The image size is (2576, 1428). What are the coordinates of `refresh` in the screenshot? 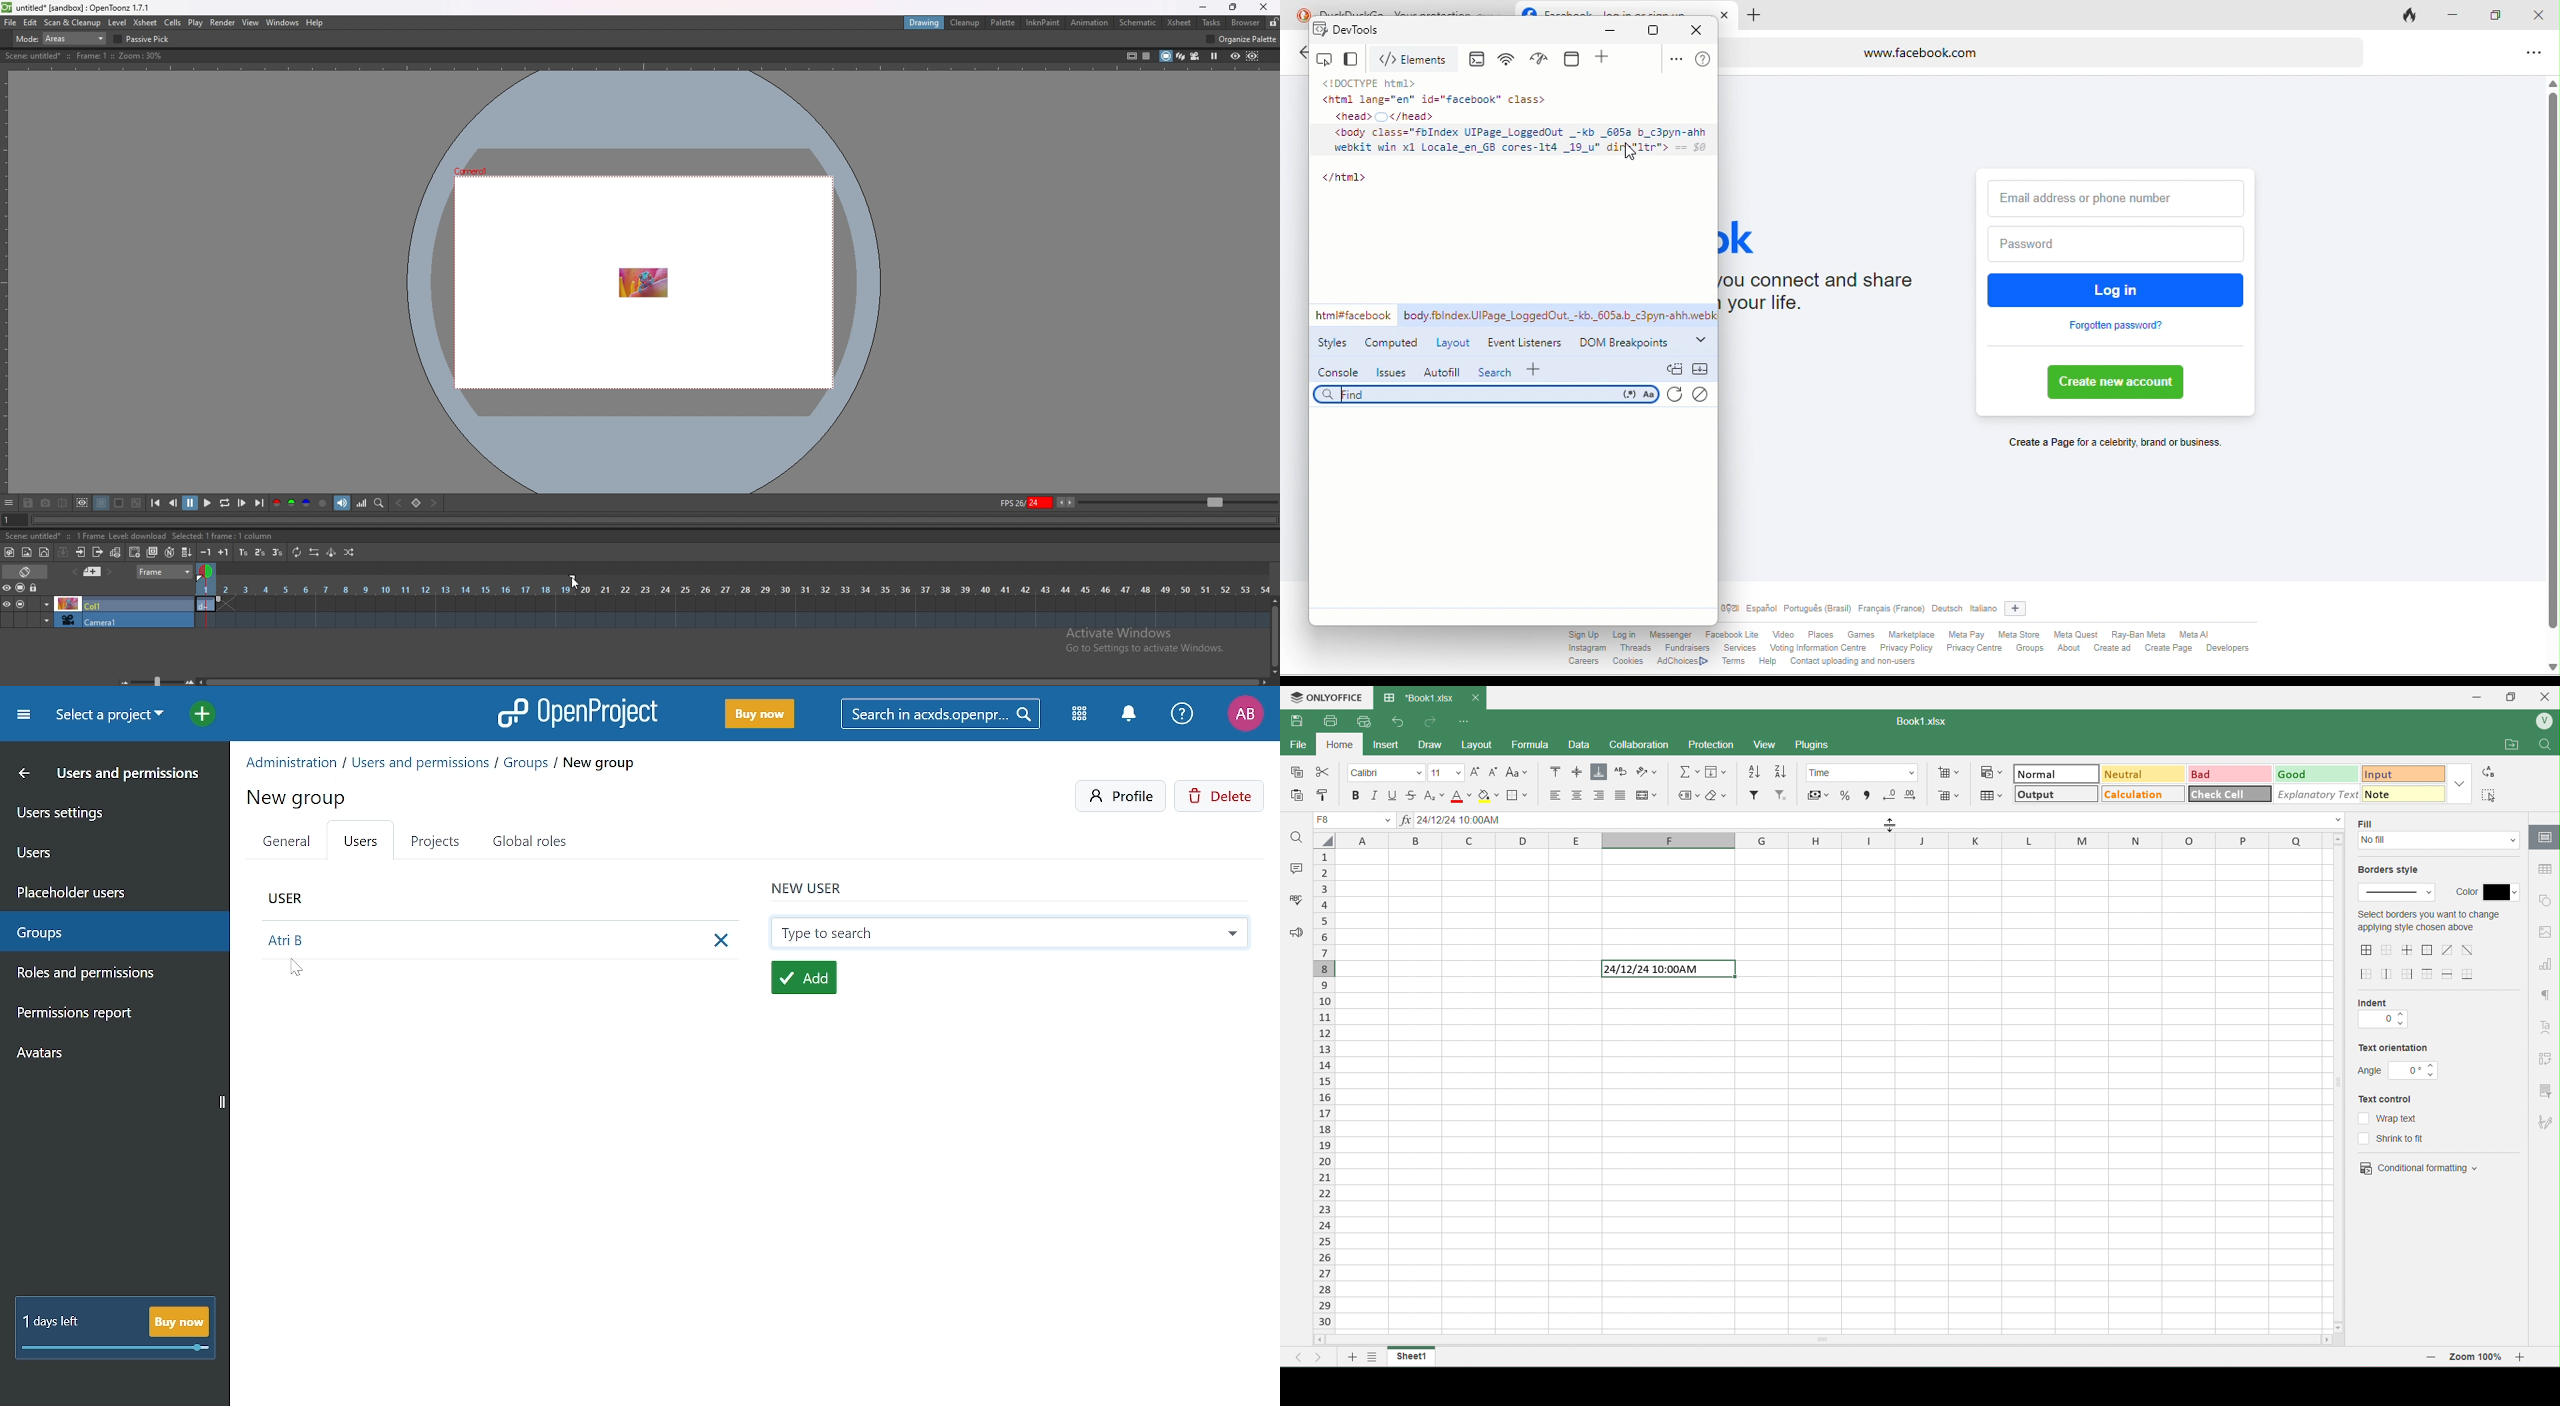 It's located at (1677, 396).